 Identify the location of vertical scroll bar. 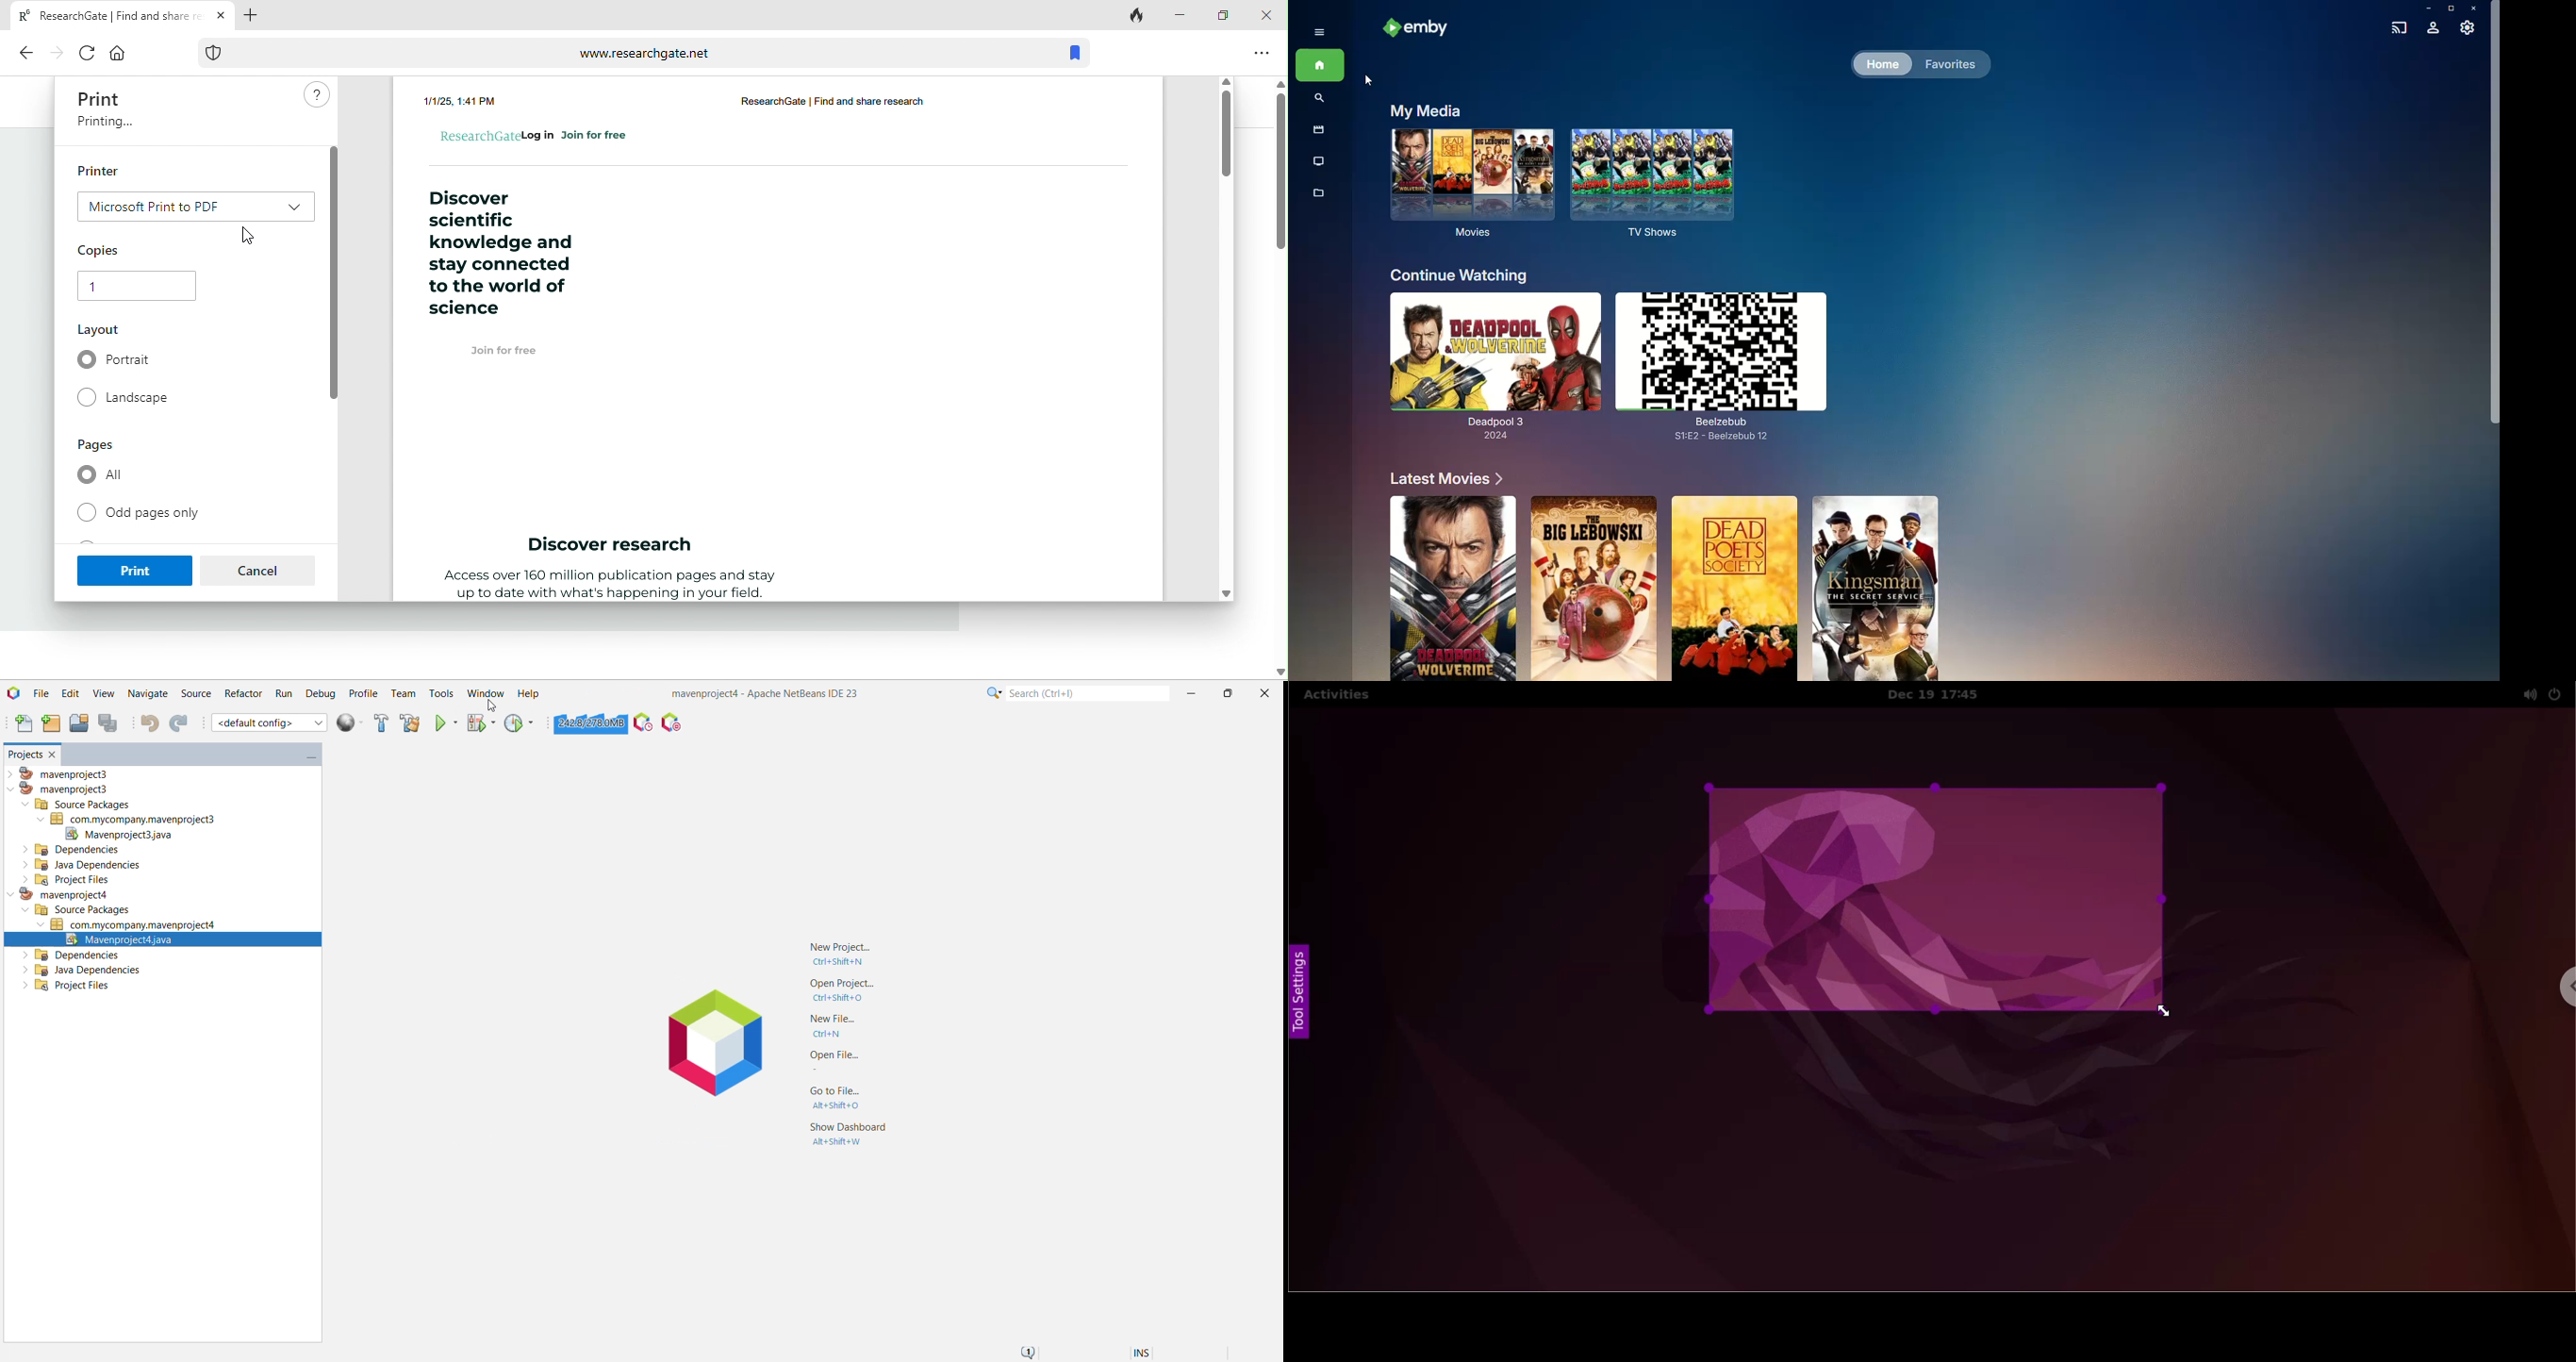
(332, 272).